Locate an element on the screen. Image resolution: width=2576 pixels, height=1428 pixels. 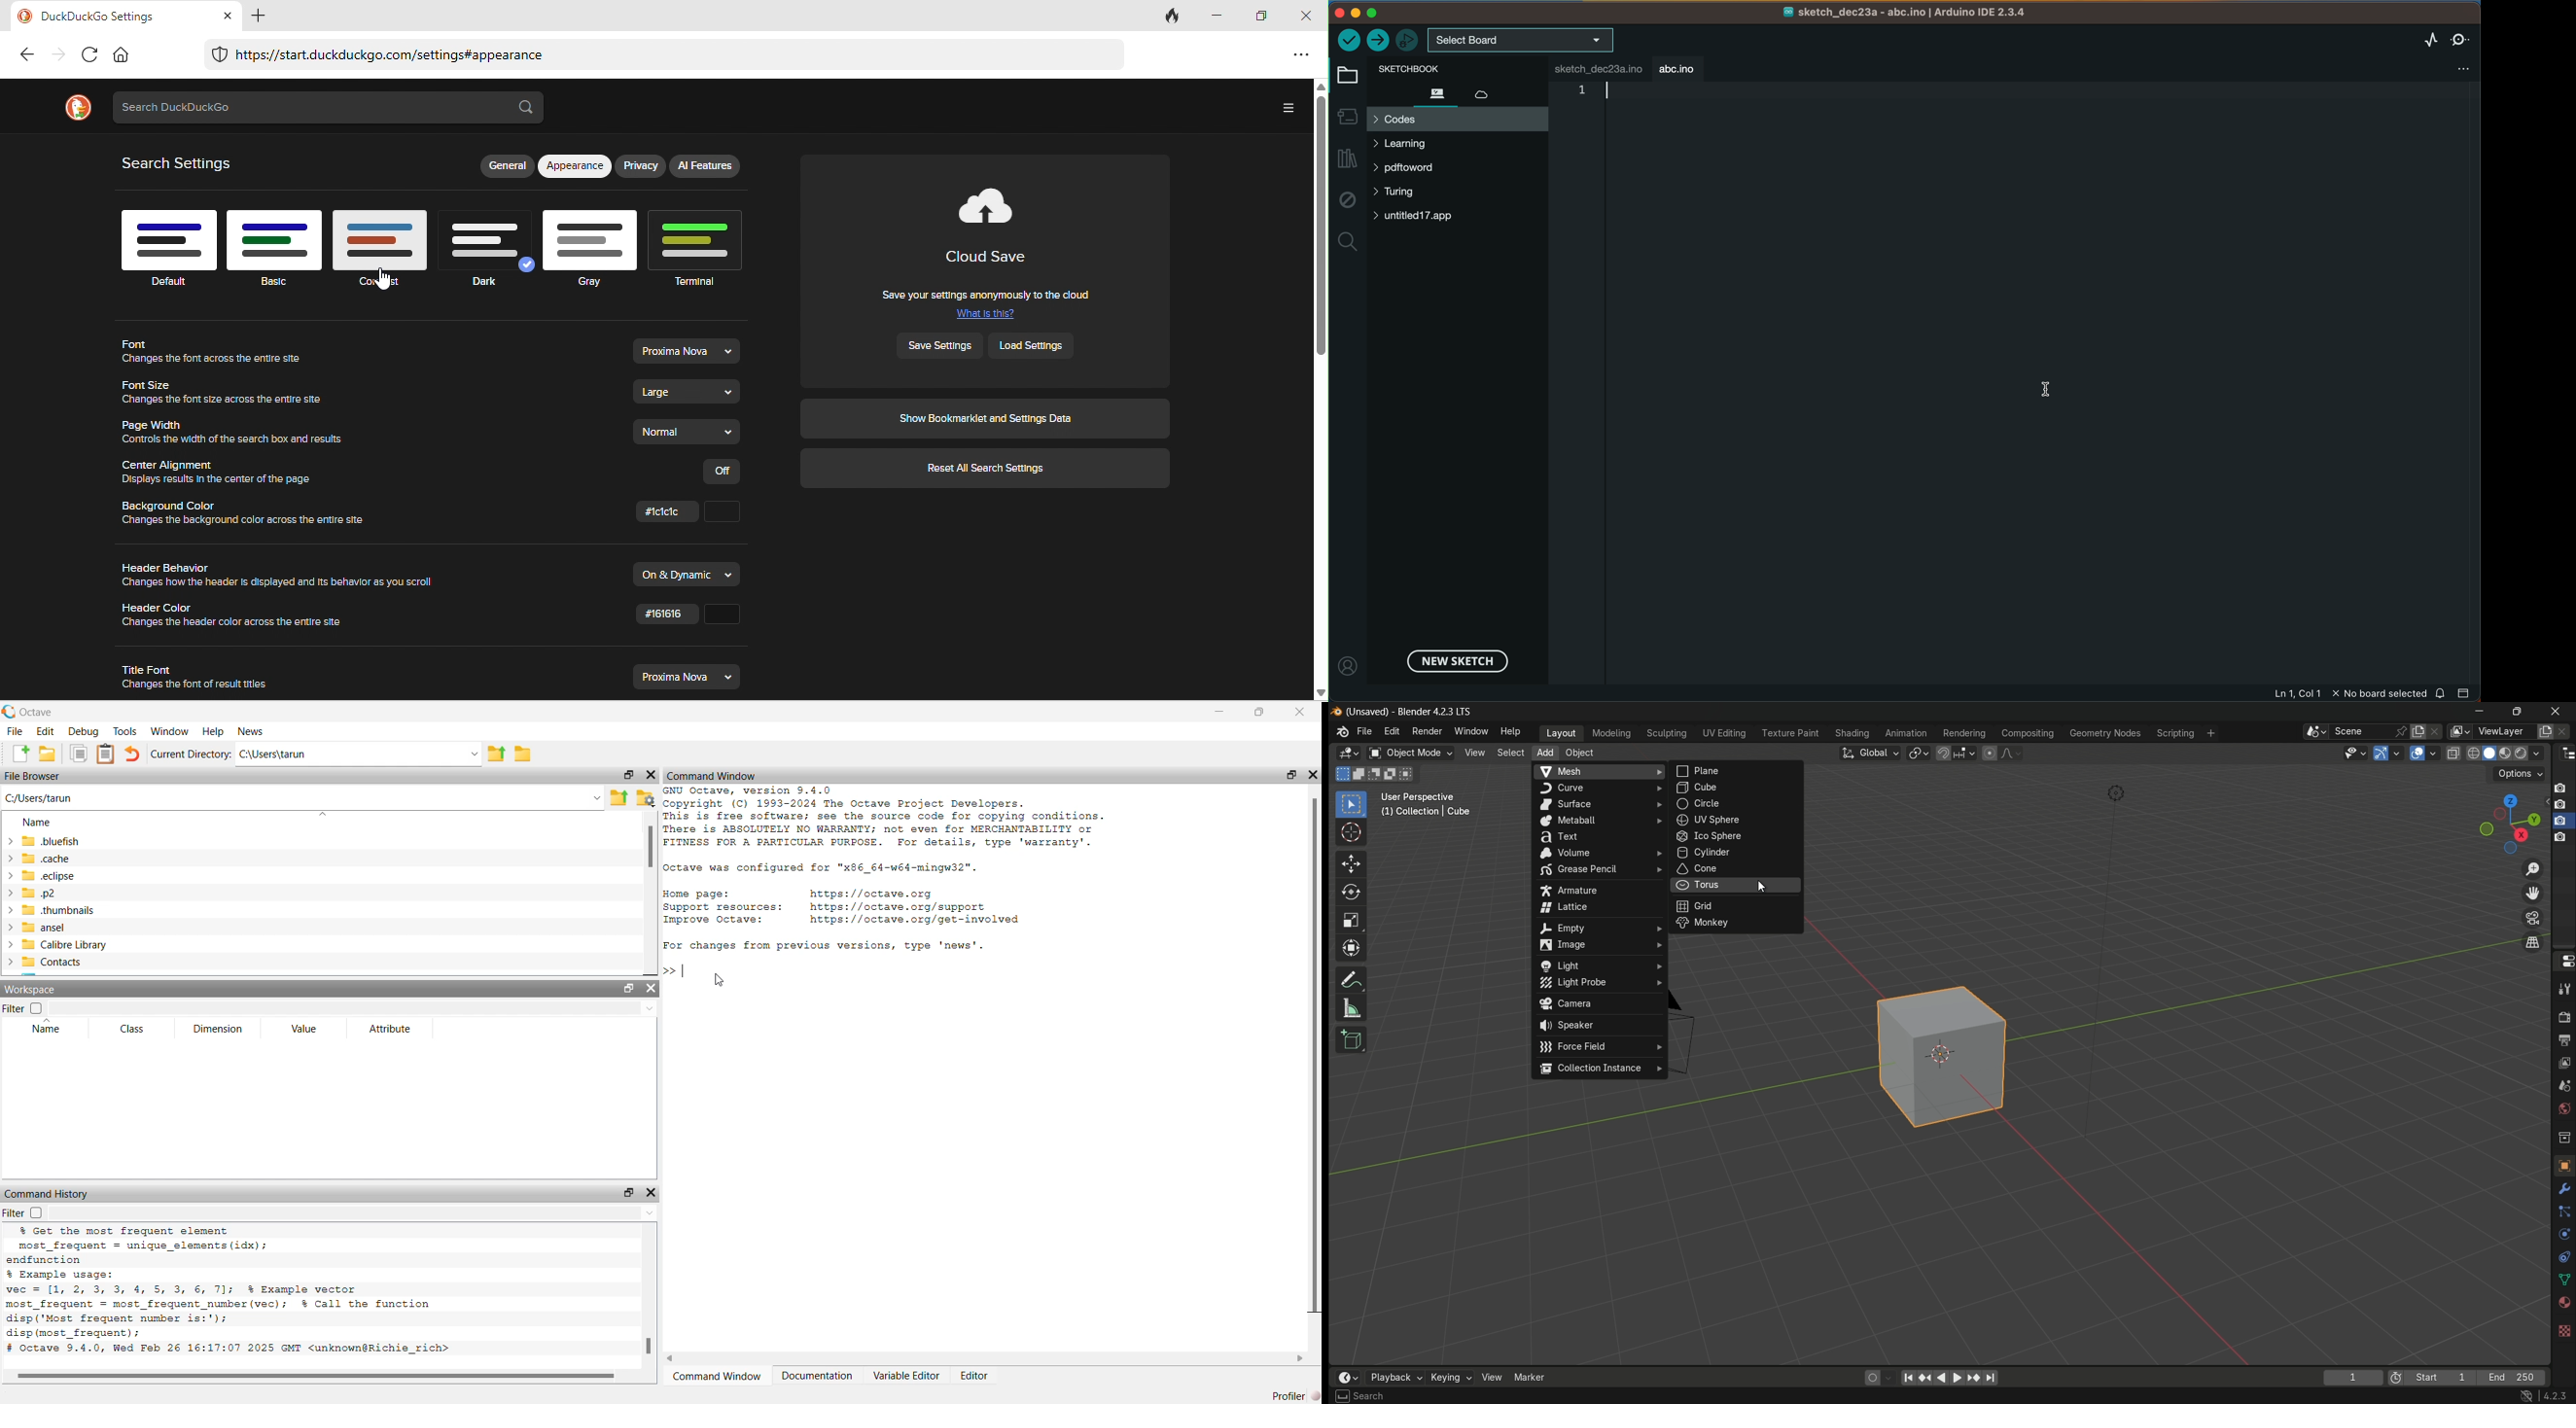
object is located at coordinates (1579, 753).